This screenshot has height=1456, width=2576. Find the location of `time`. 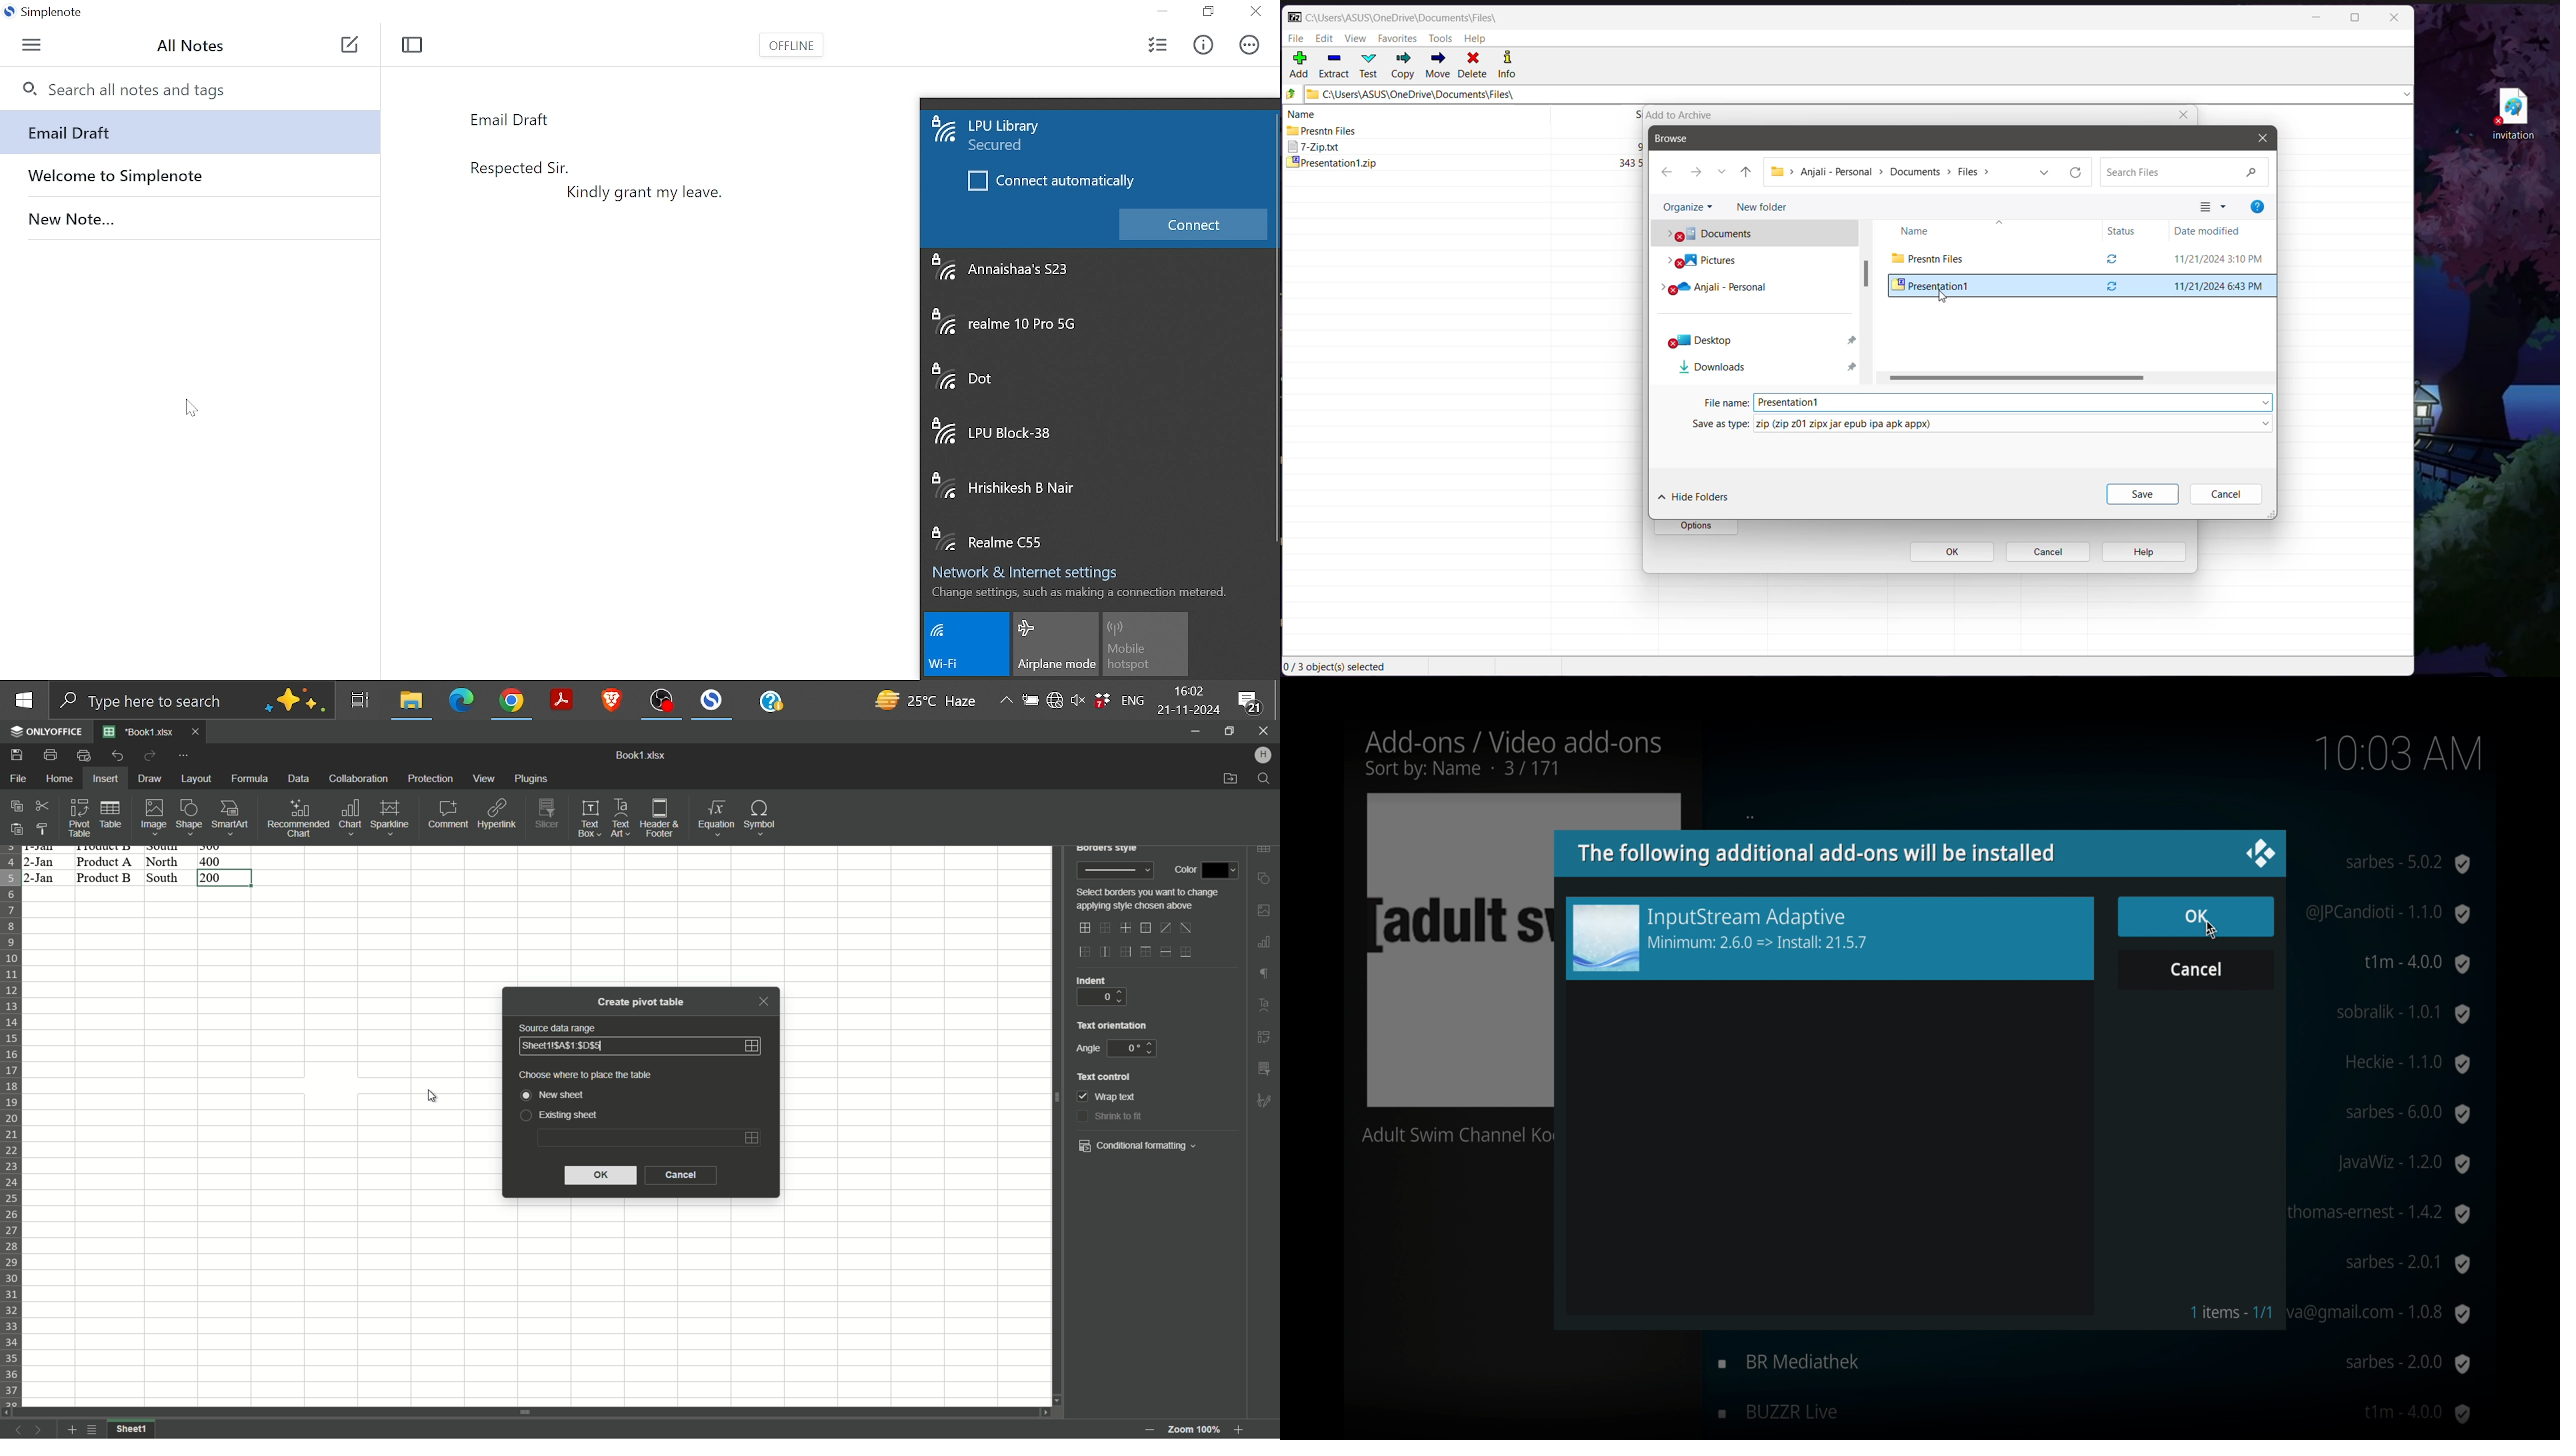

time is located at coordinates (2407, 755).